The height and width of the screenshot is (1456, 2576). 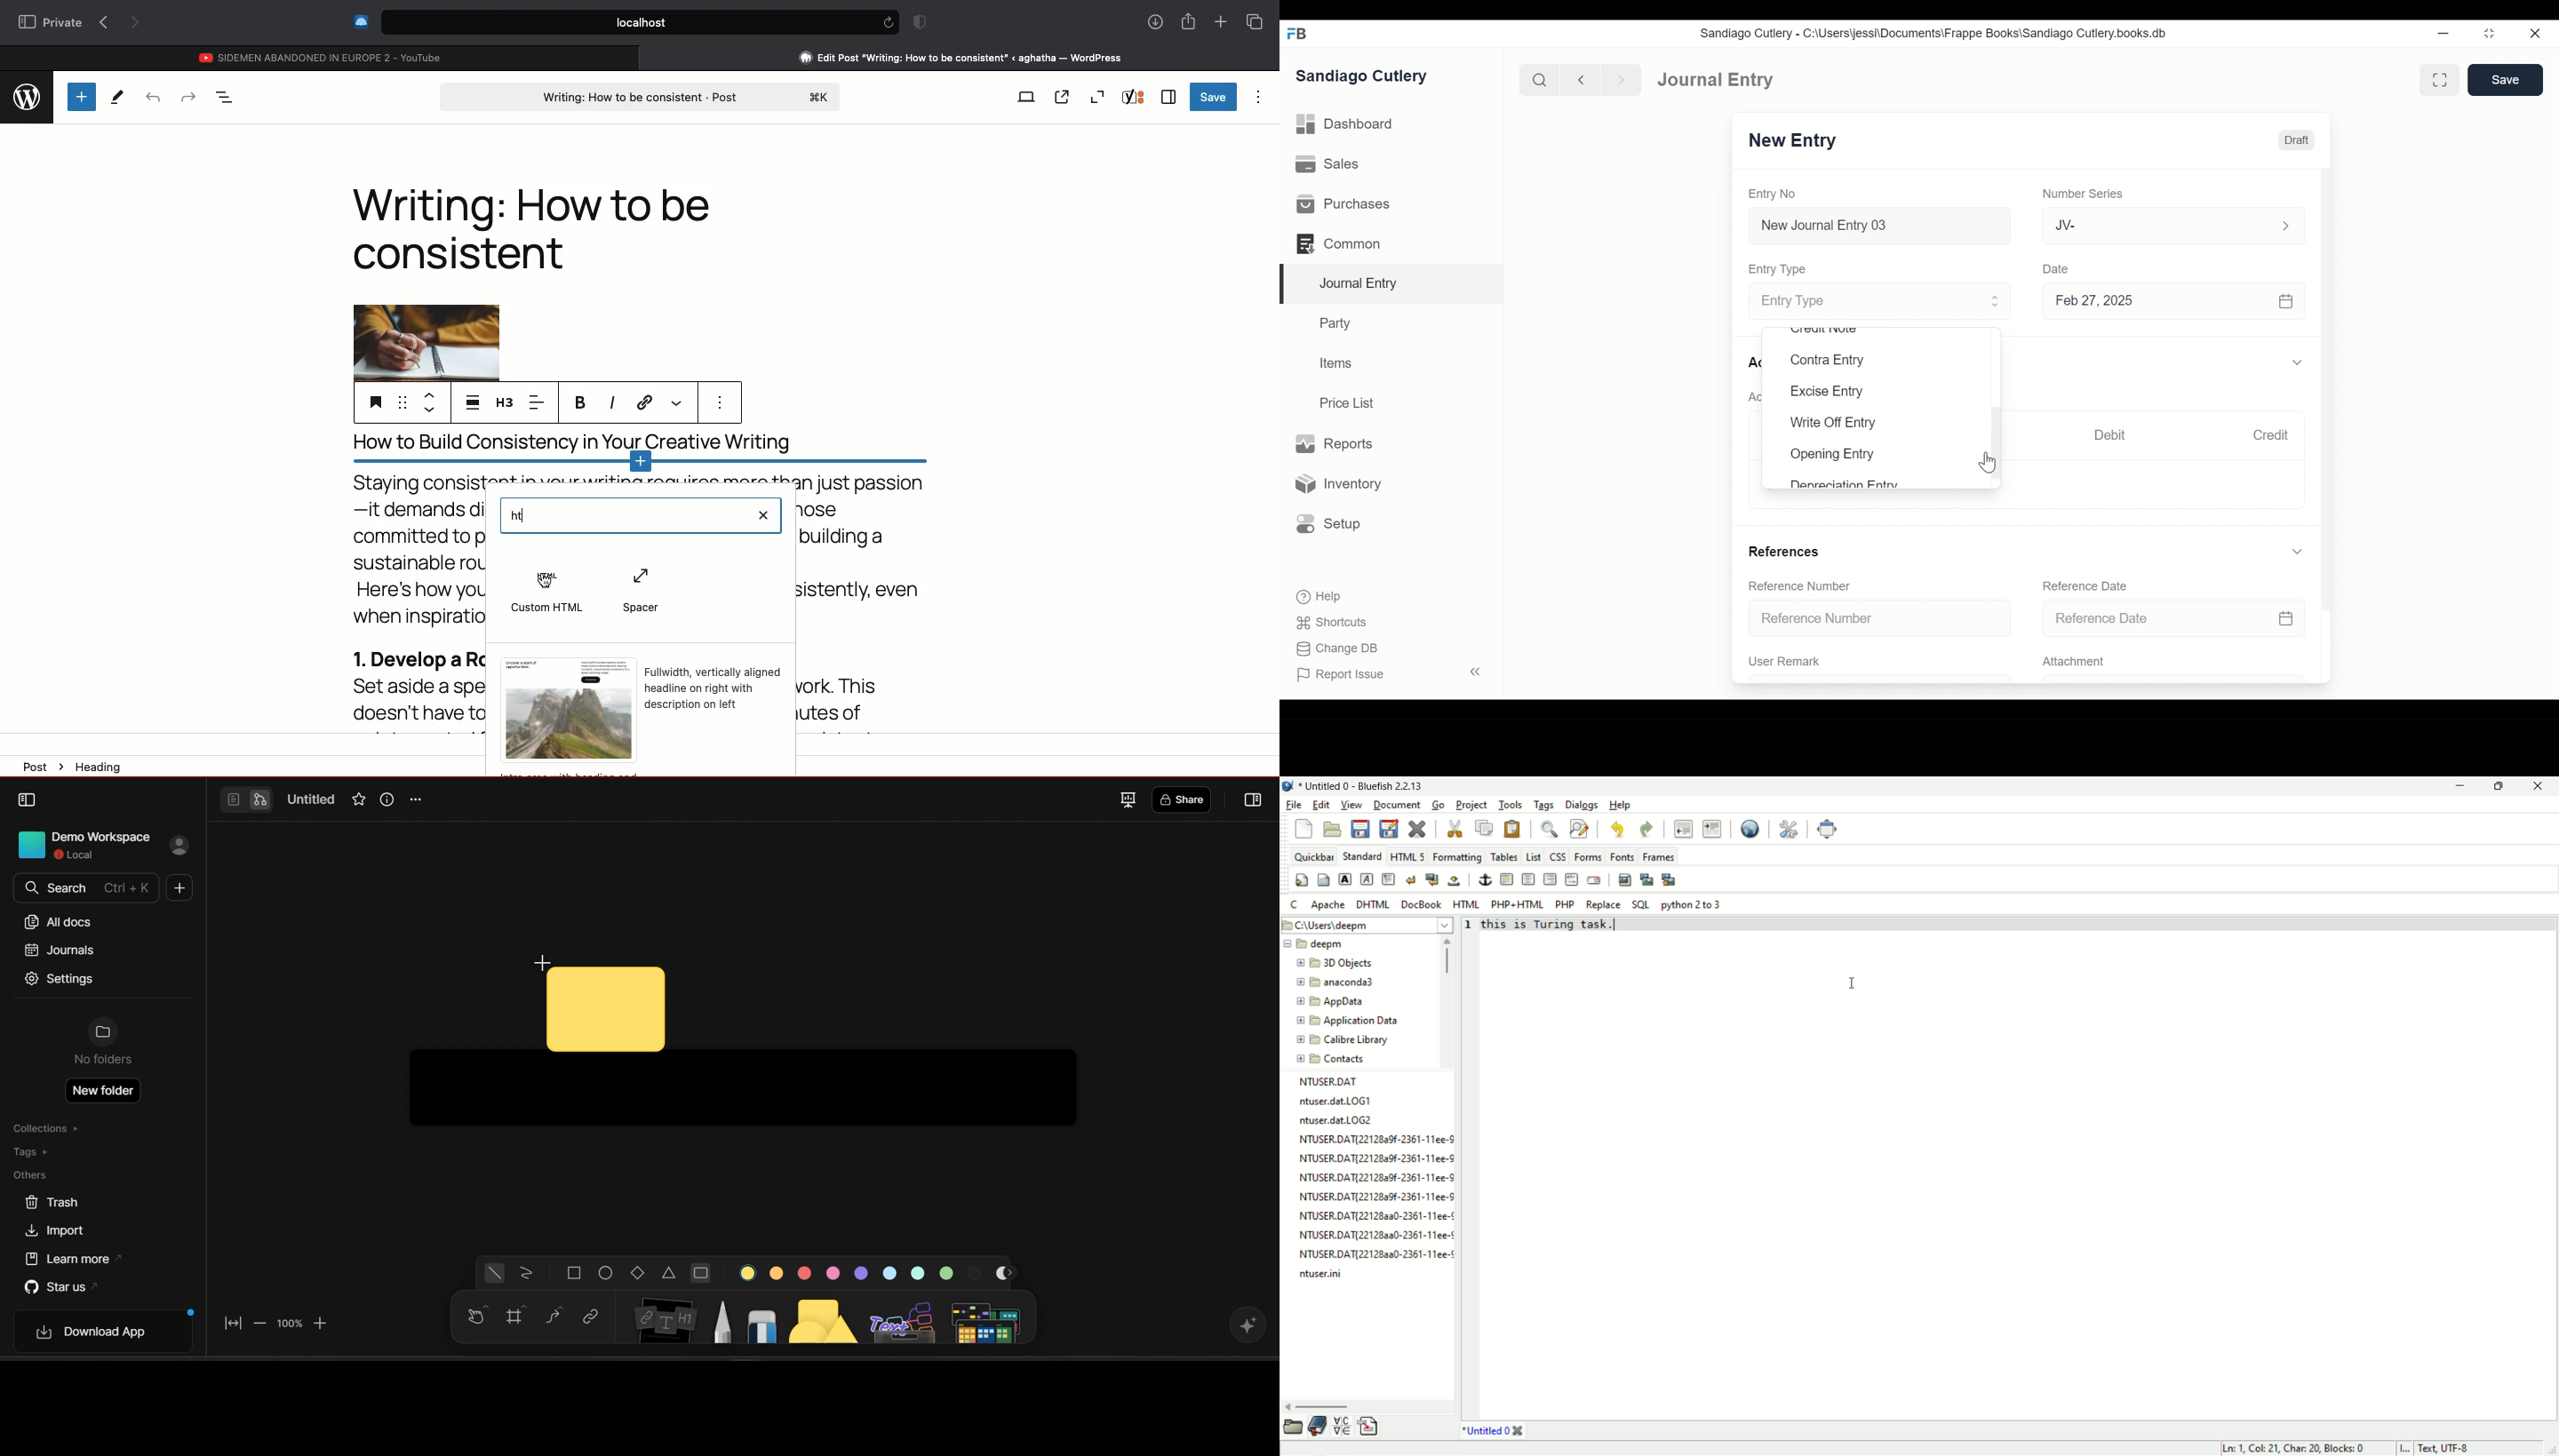 What do you see at coordinates (701, 1274) in the screenshot?
I see `rounded rectangle` at bounding box center [701, 1274].